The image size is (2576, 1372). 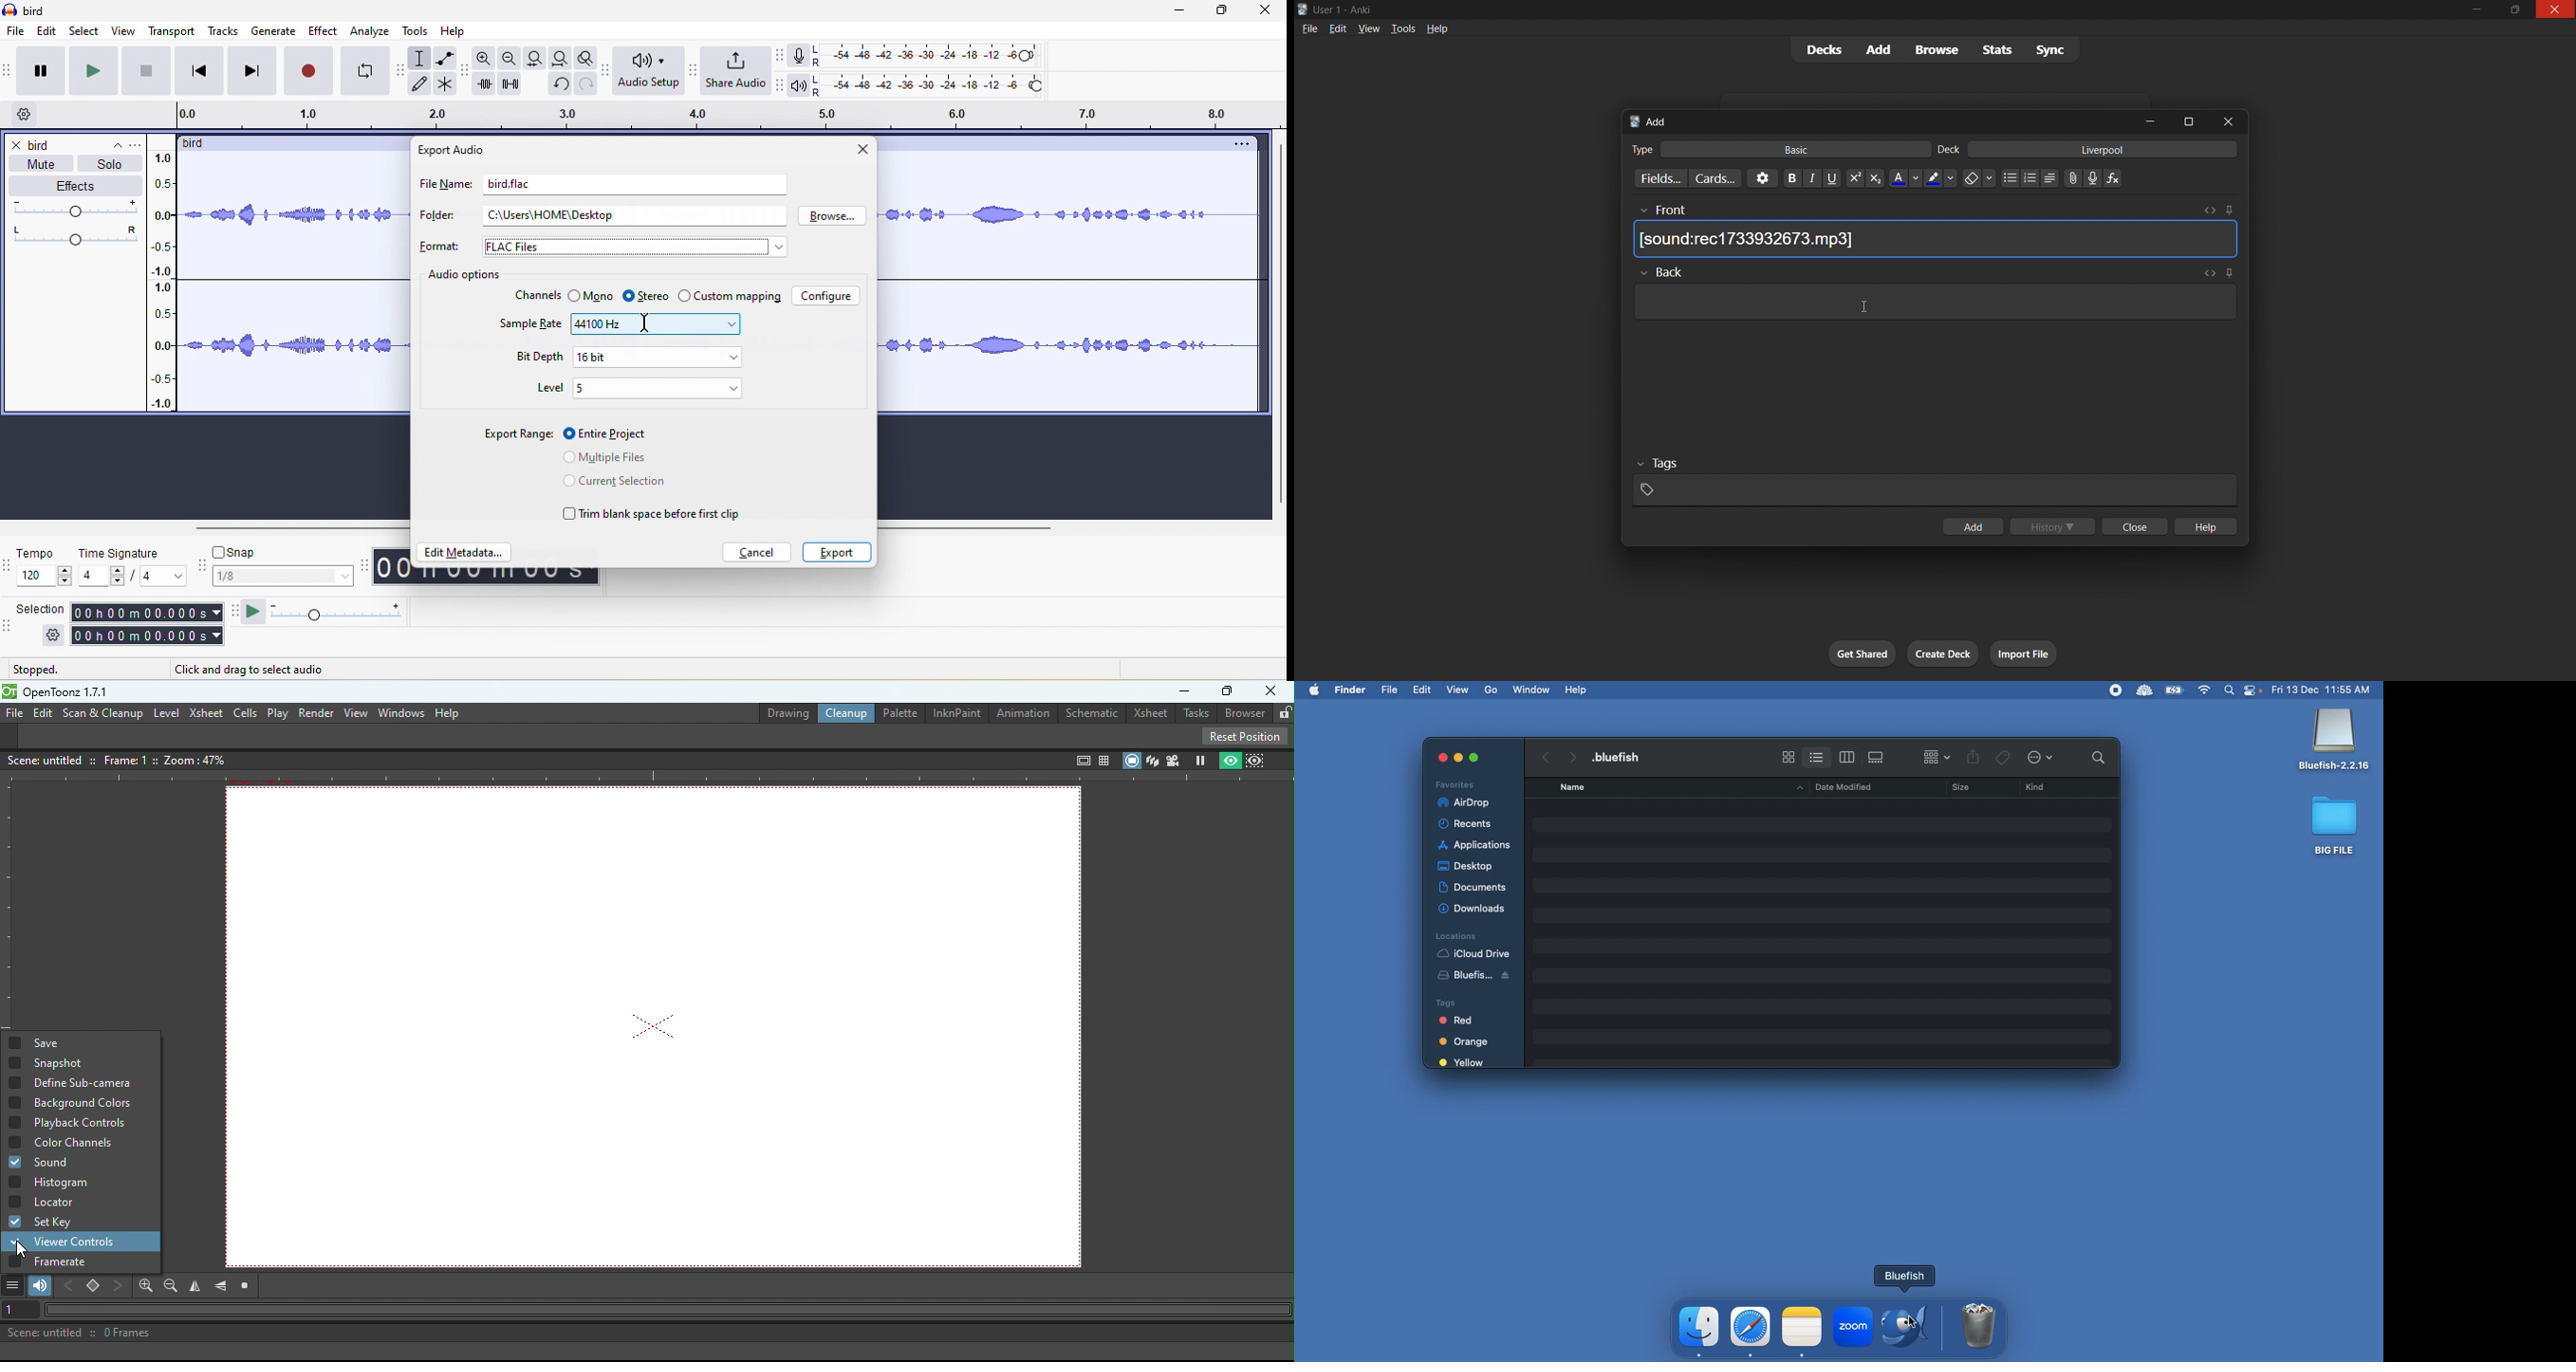 What do you see at coordinates (2101, 150) in the screenshot?
I see `` at bounding box center [2101, 150].